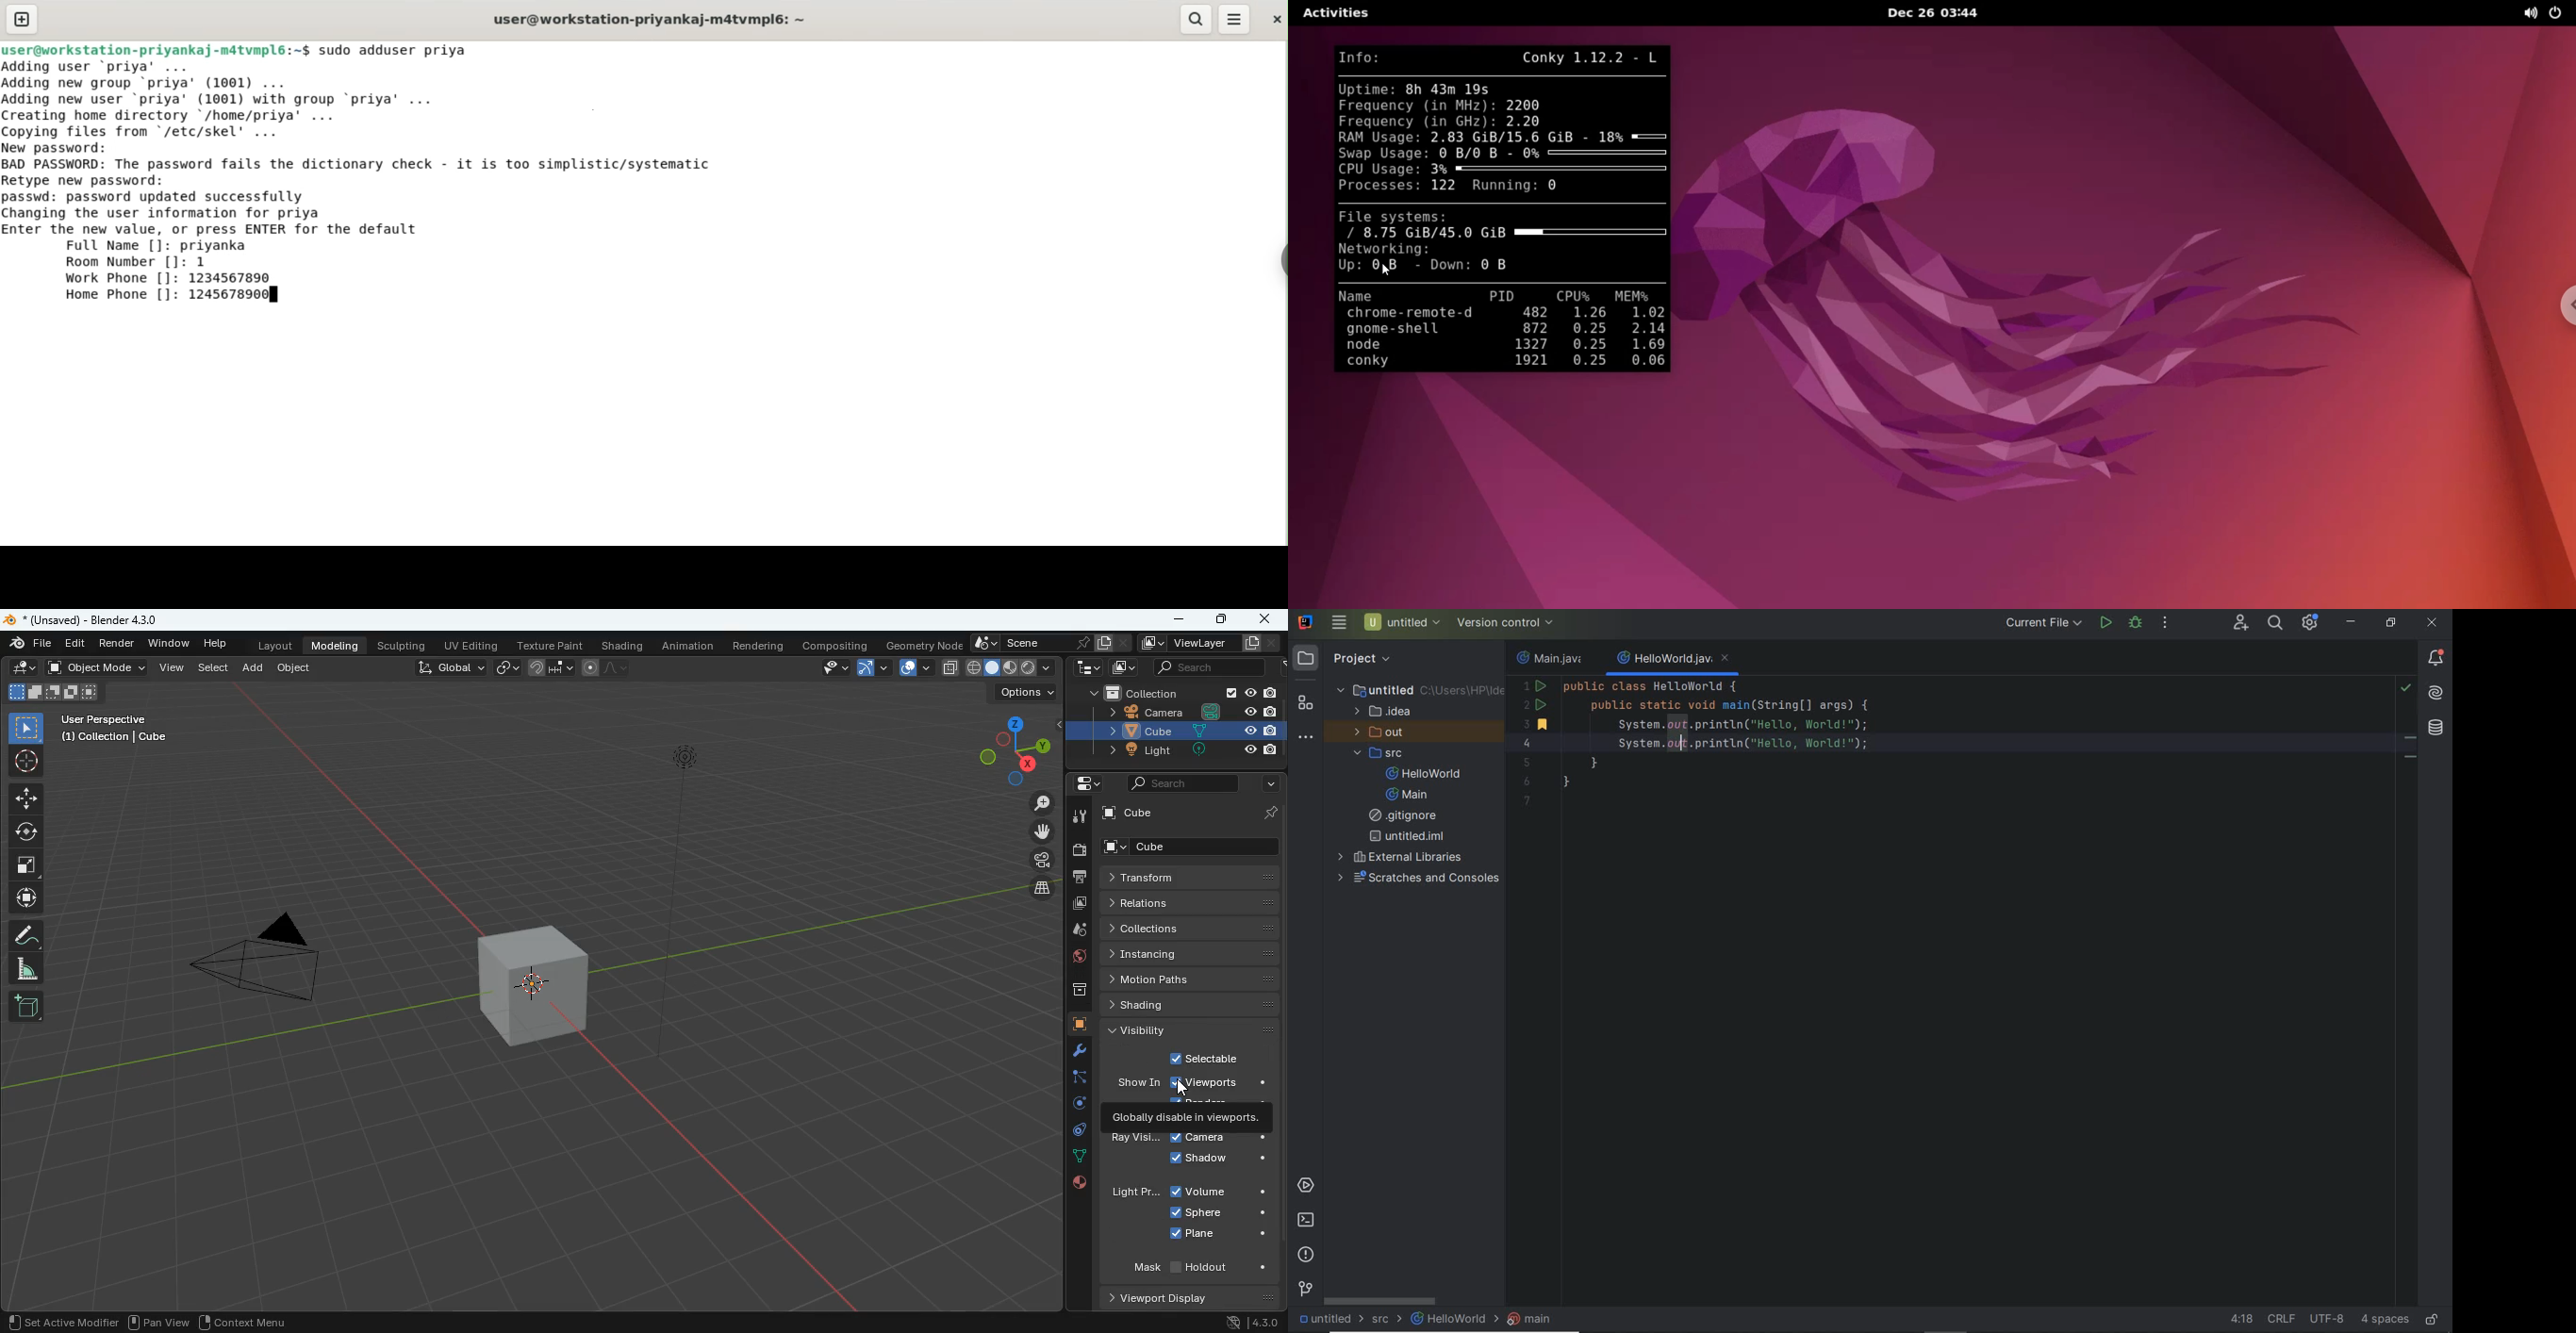  Describe the element at coordinates (605, 666) in the screenshot. I see `line` at that location.